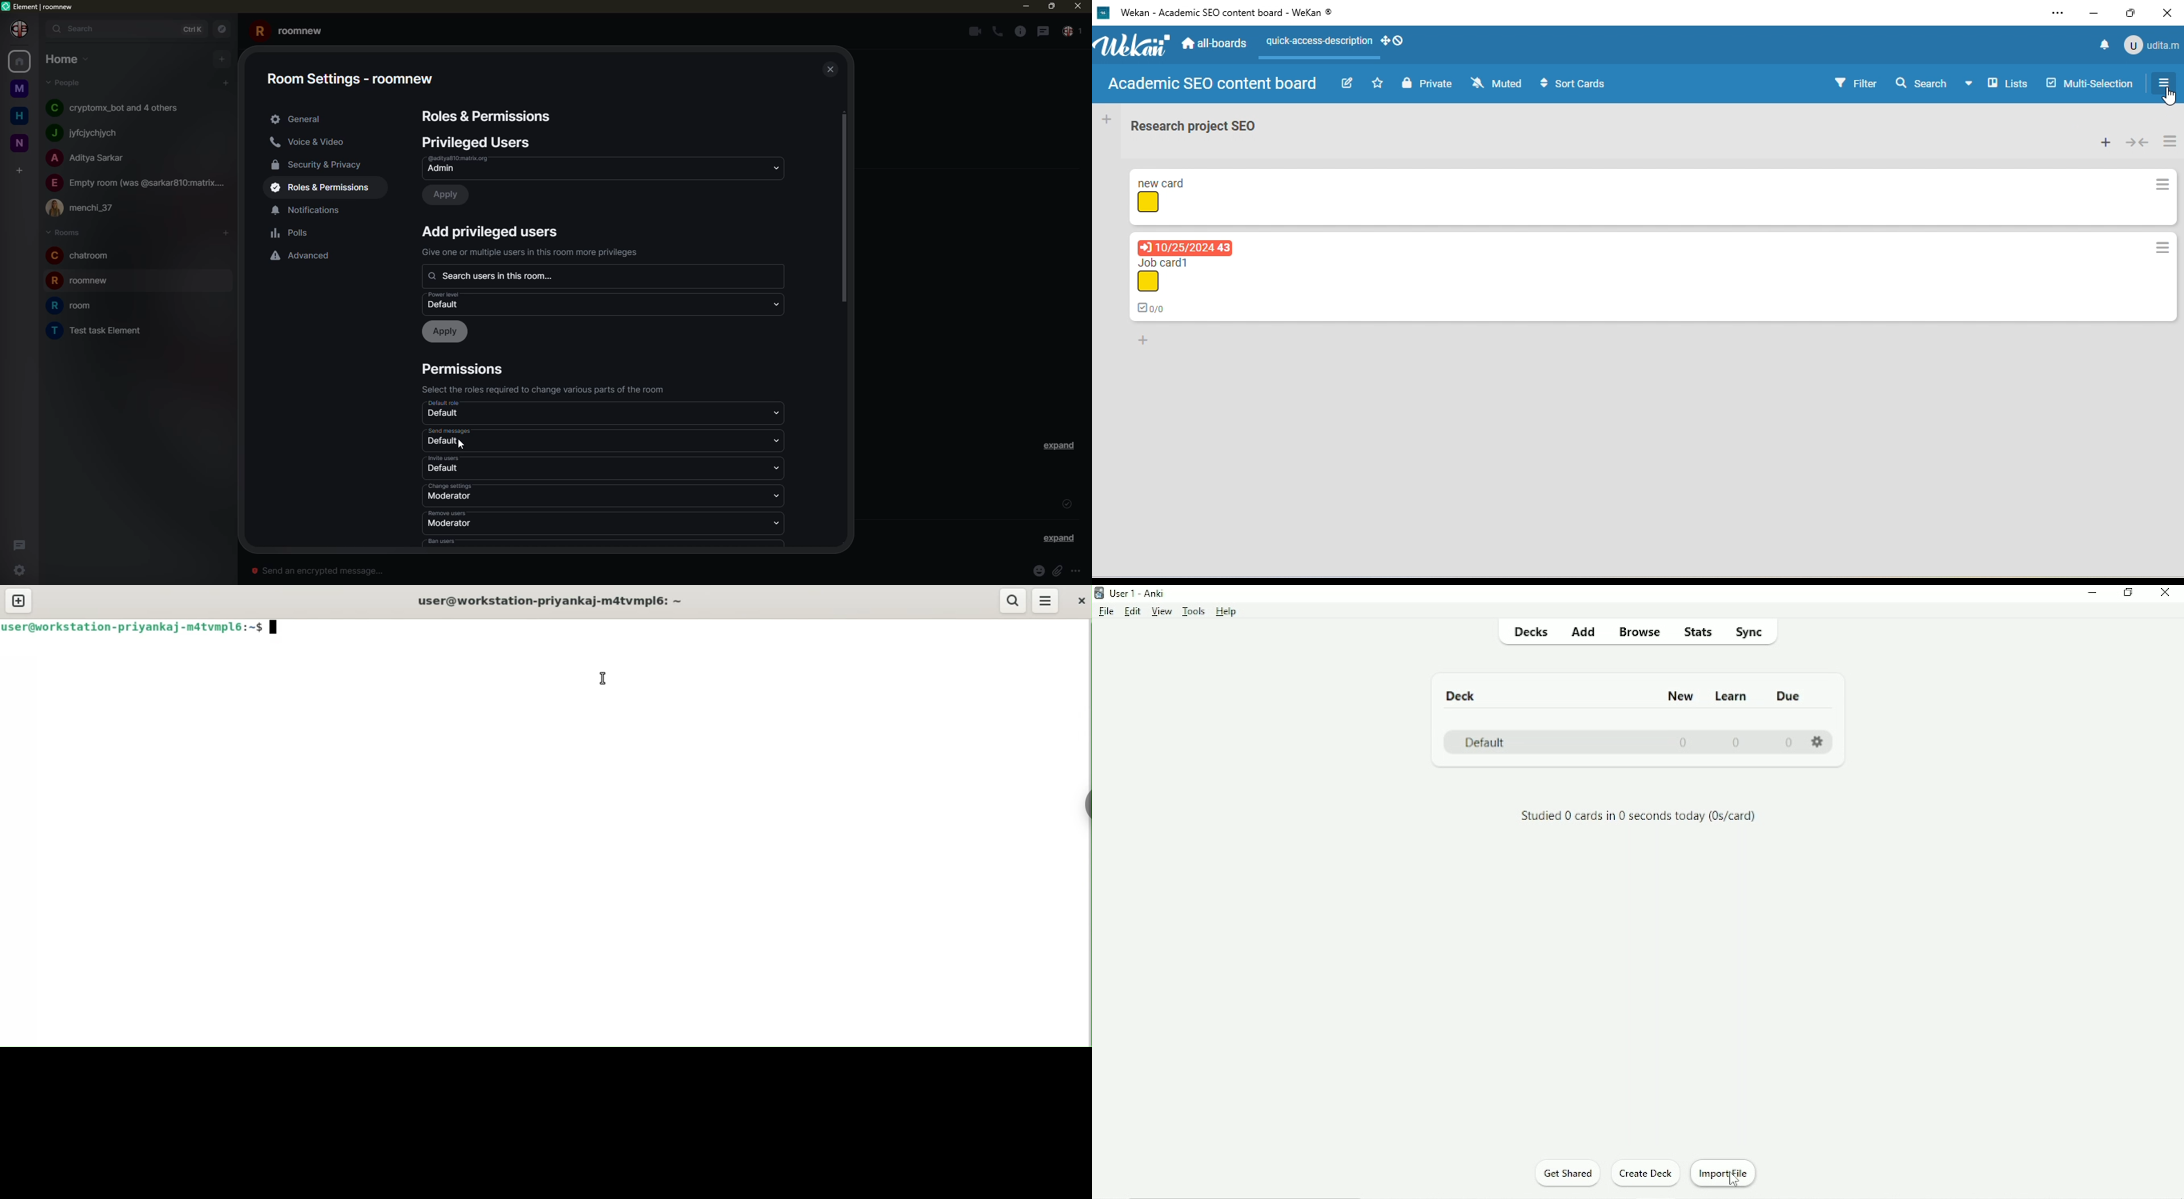  I want to click on voice, so click(312, 143).